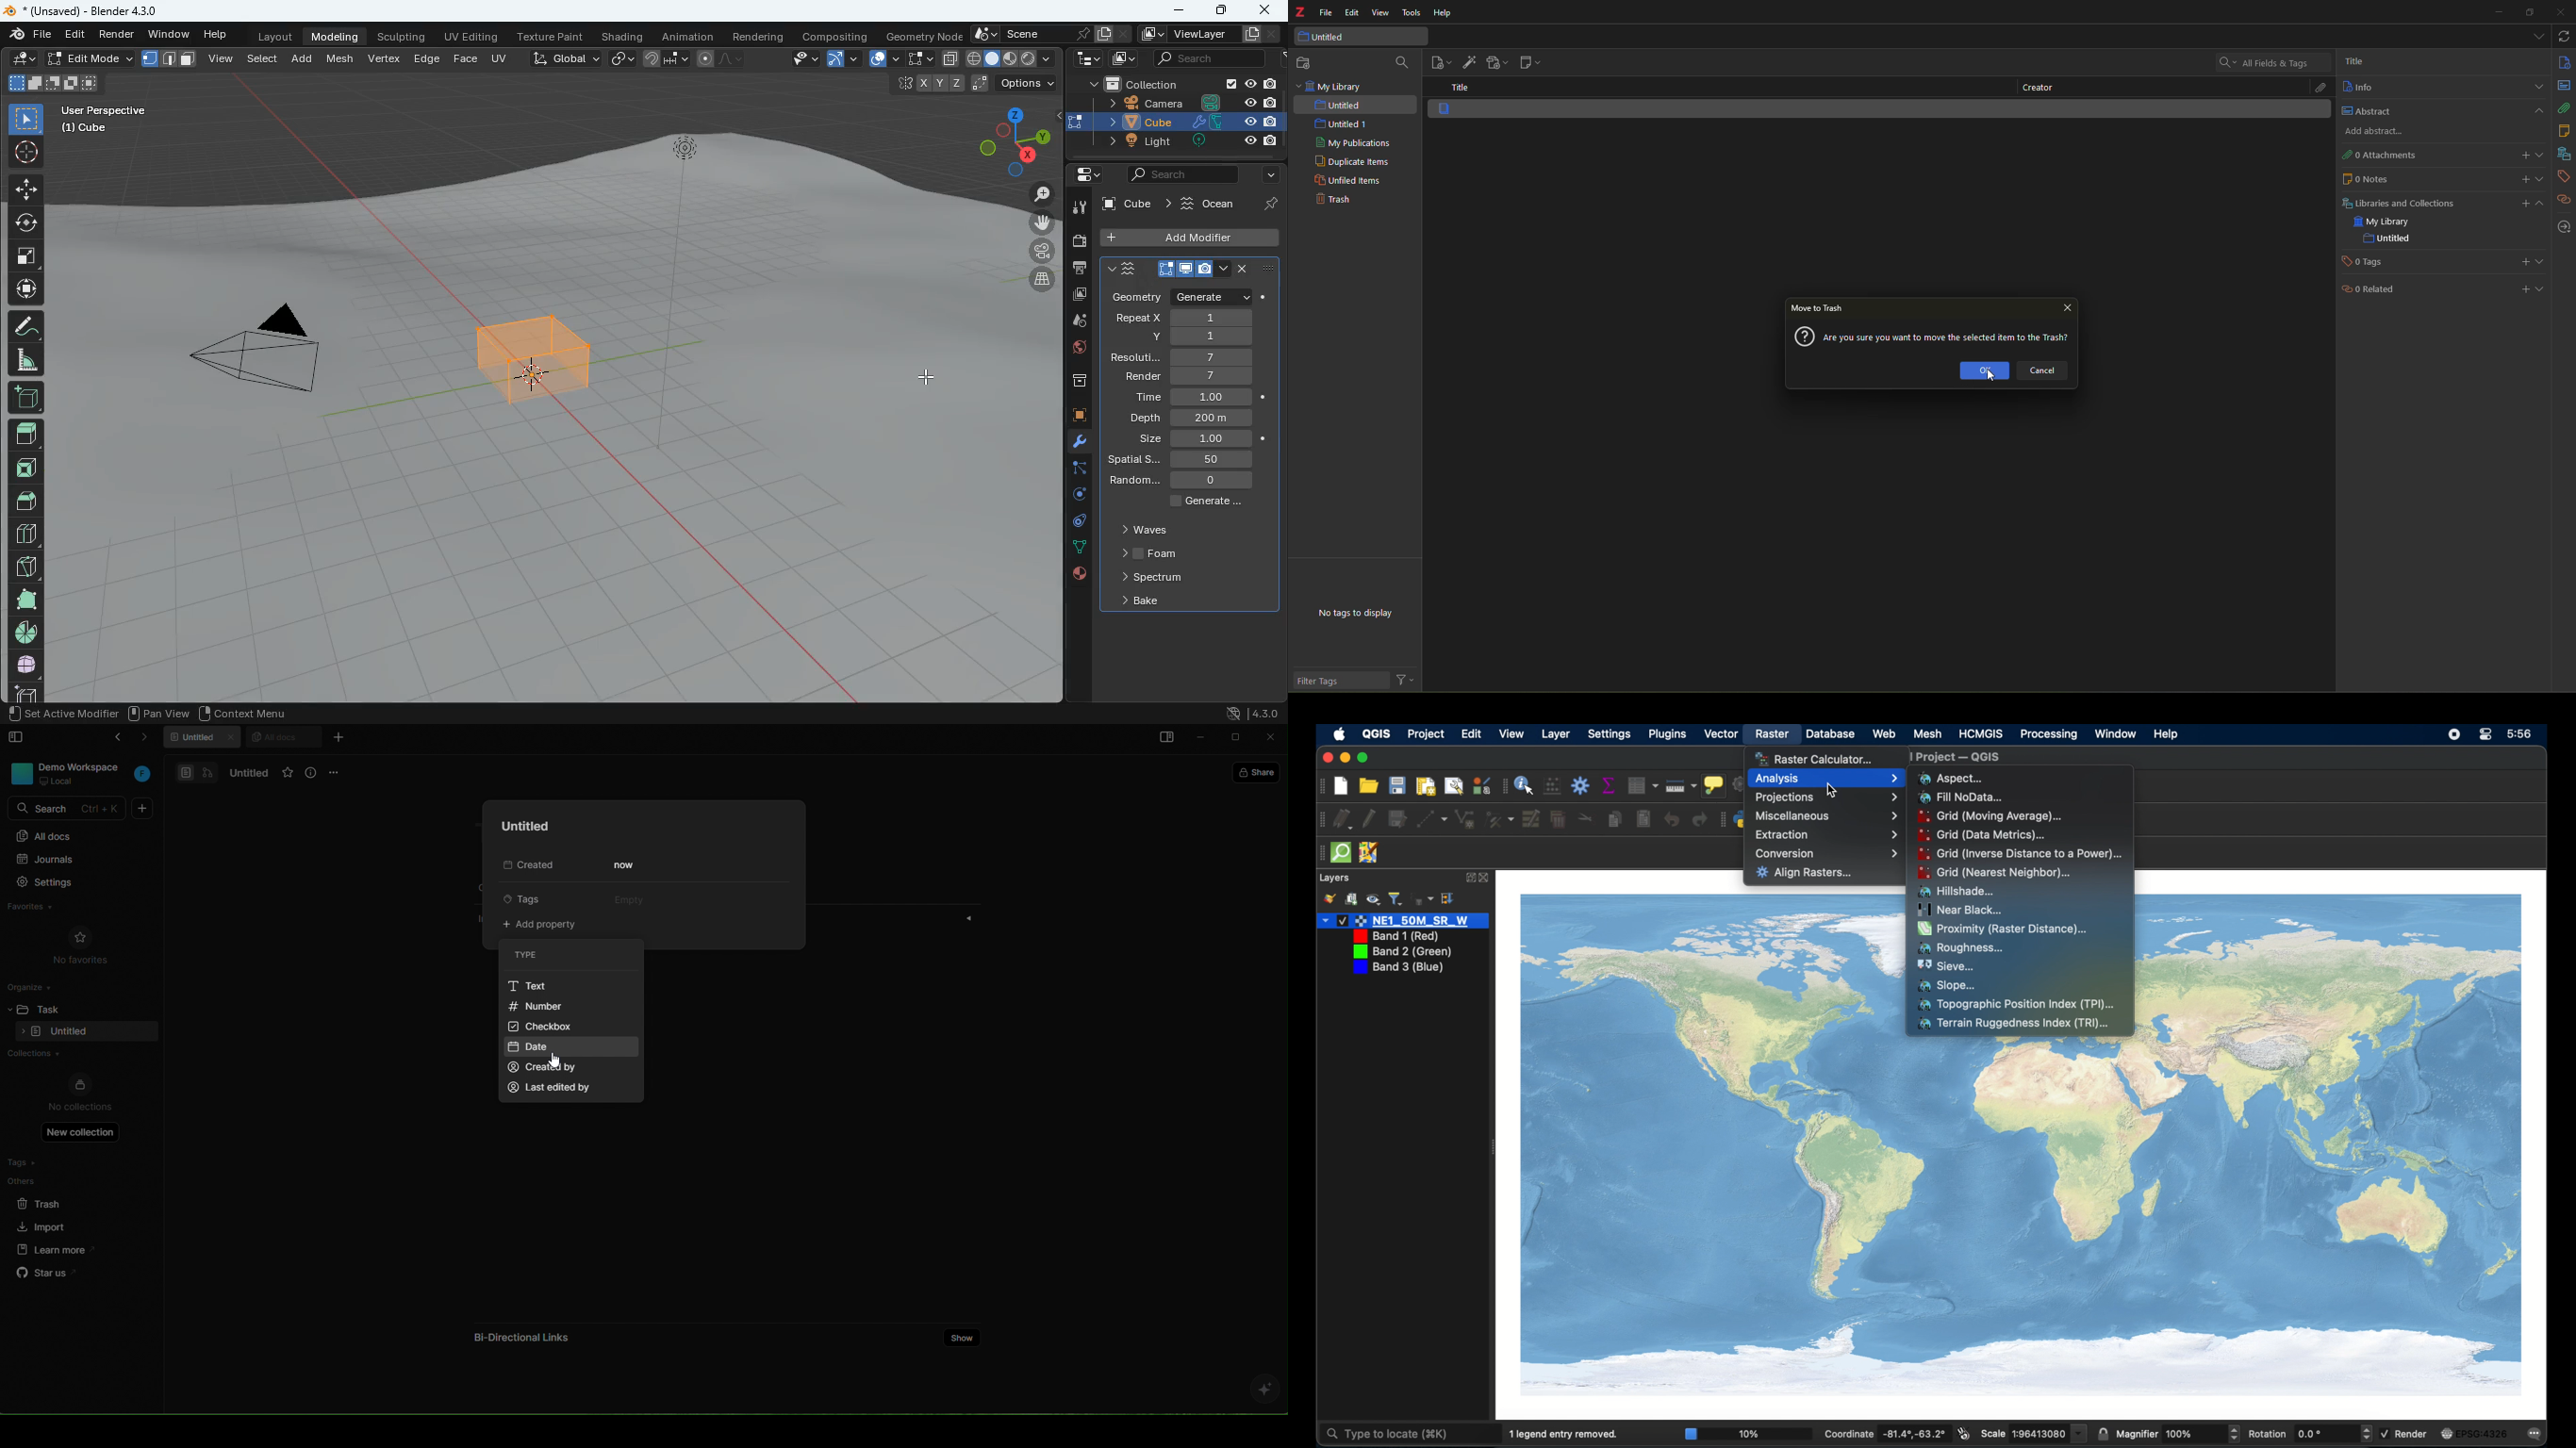  I want to click on add, so click(2371, 132).